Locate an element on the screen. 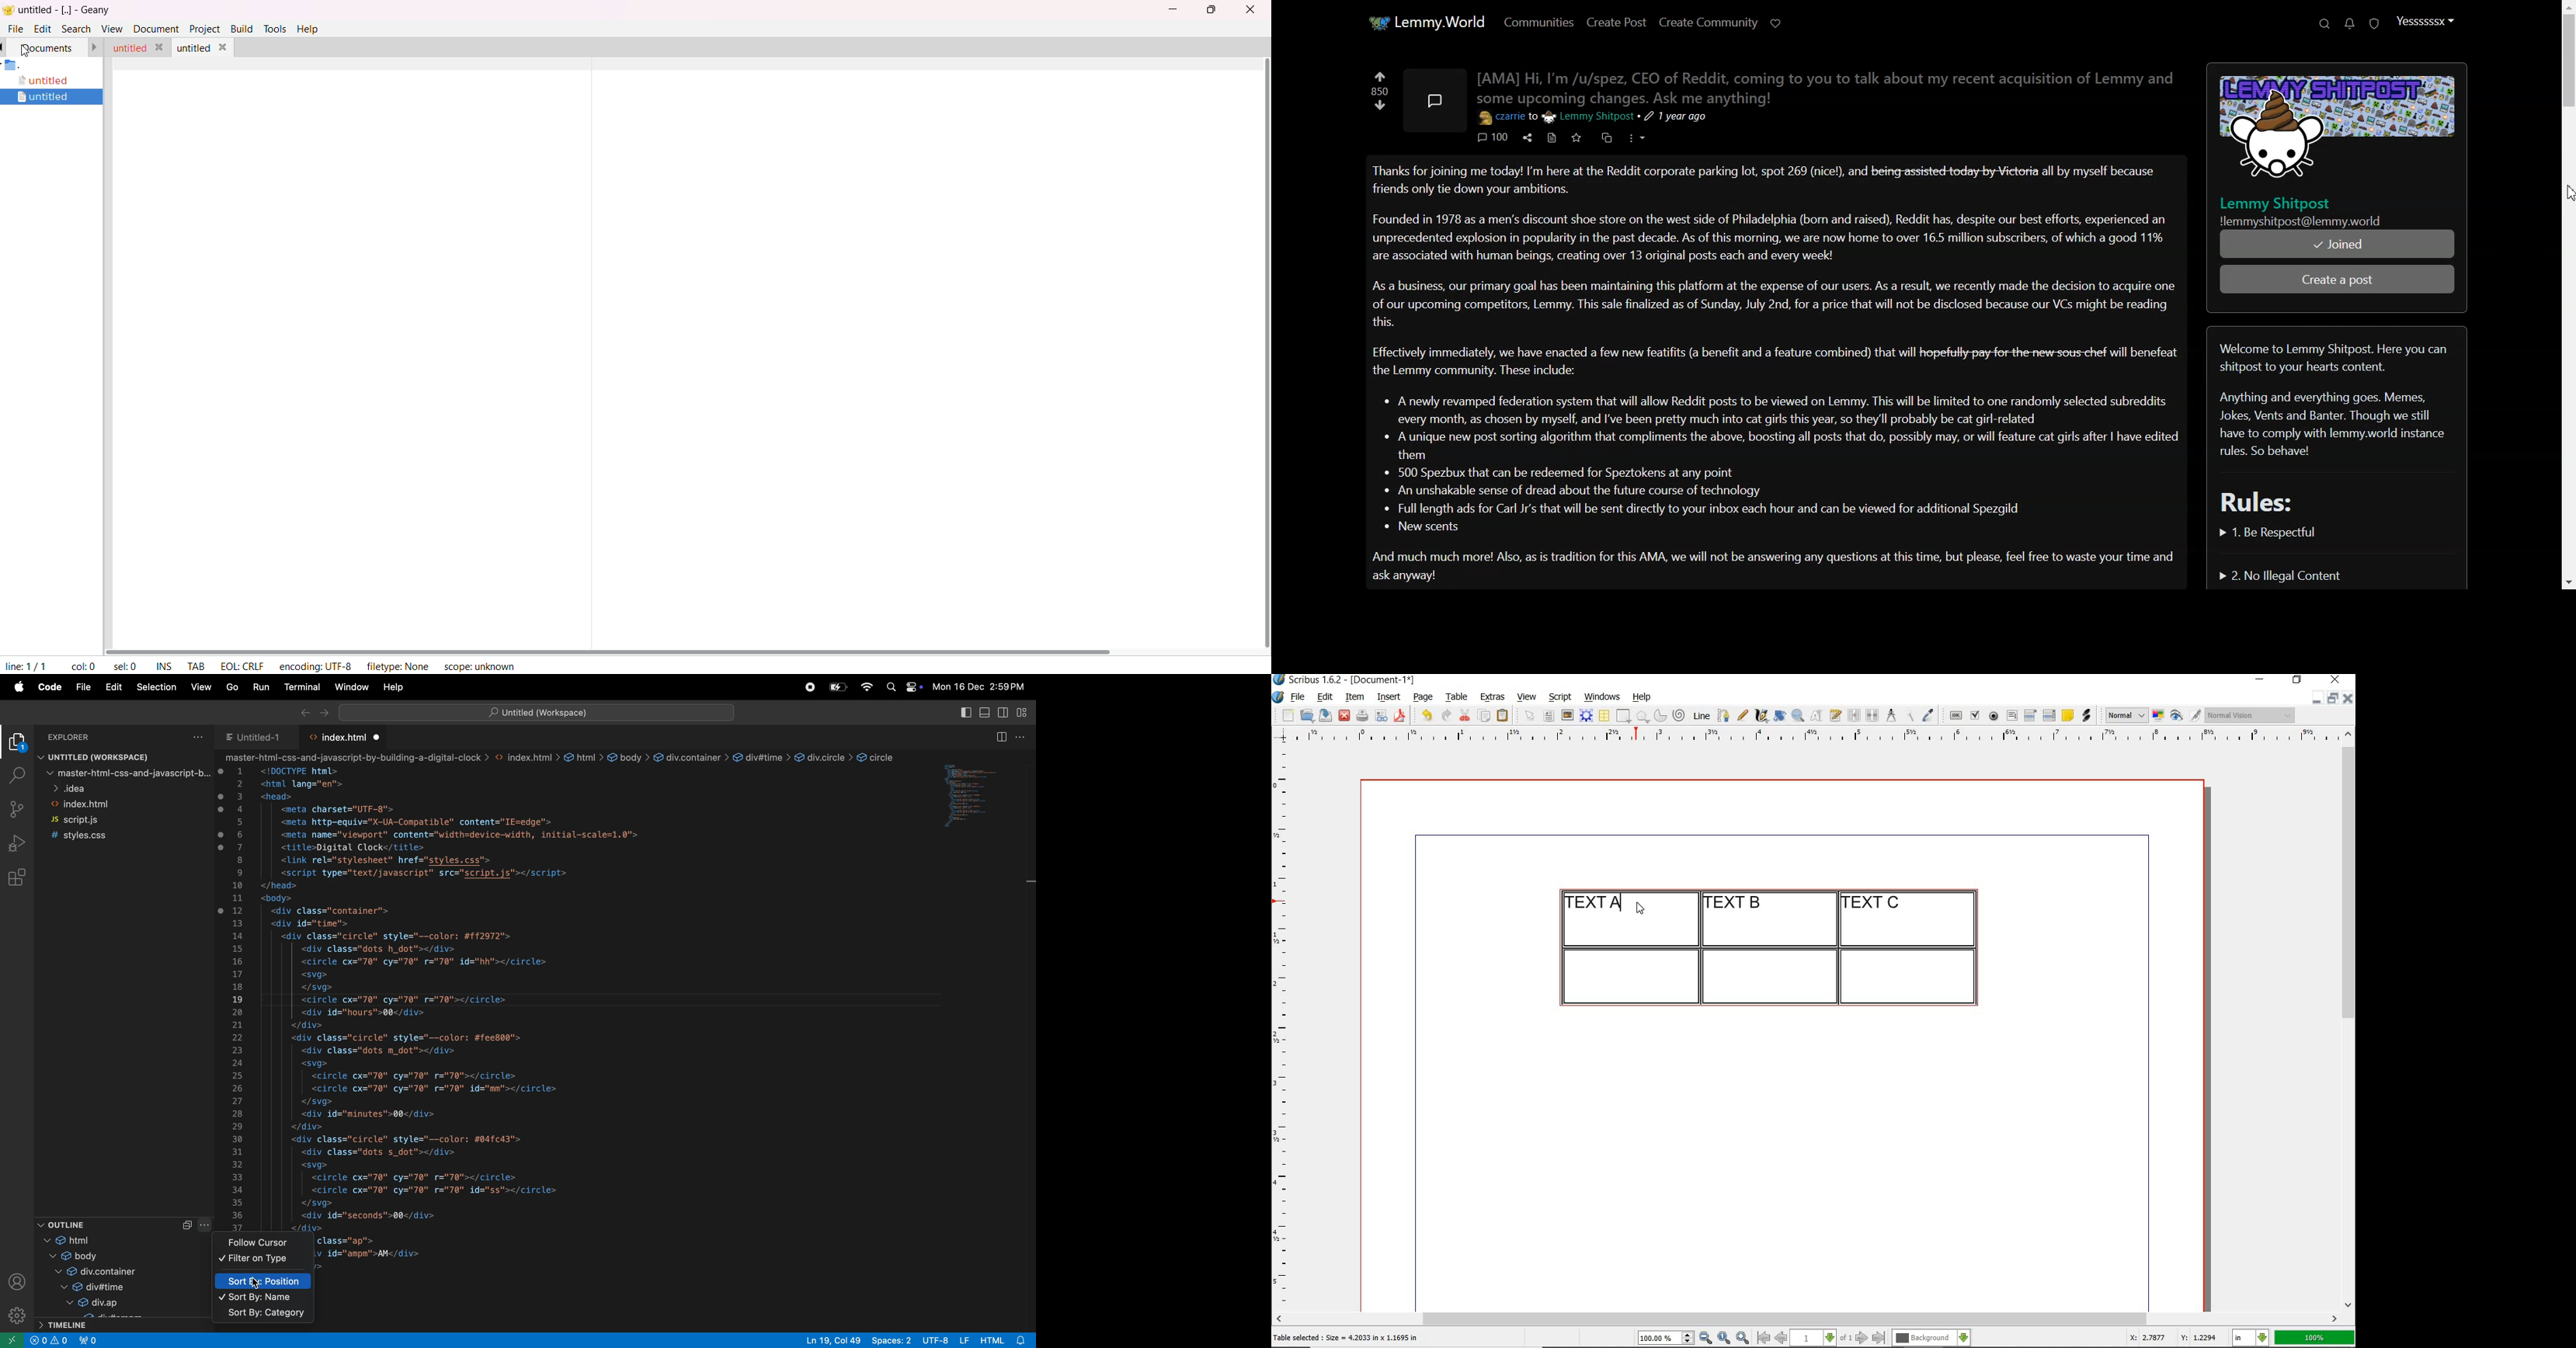 This screenshot has width=2576, height=1372. text annotation is located at coordinates (2067, 716).